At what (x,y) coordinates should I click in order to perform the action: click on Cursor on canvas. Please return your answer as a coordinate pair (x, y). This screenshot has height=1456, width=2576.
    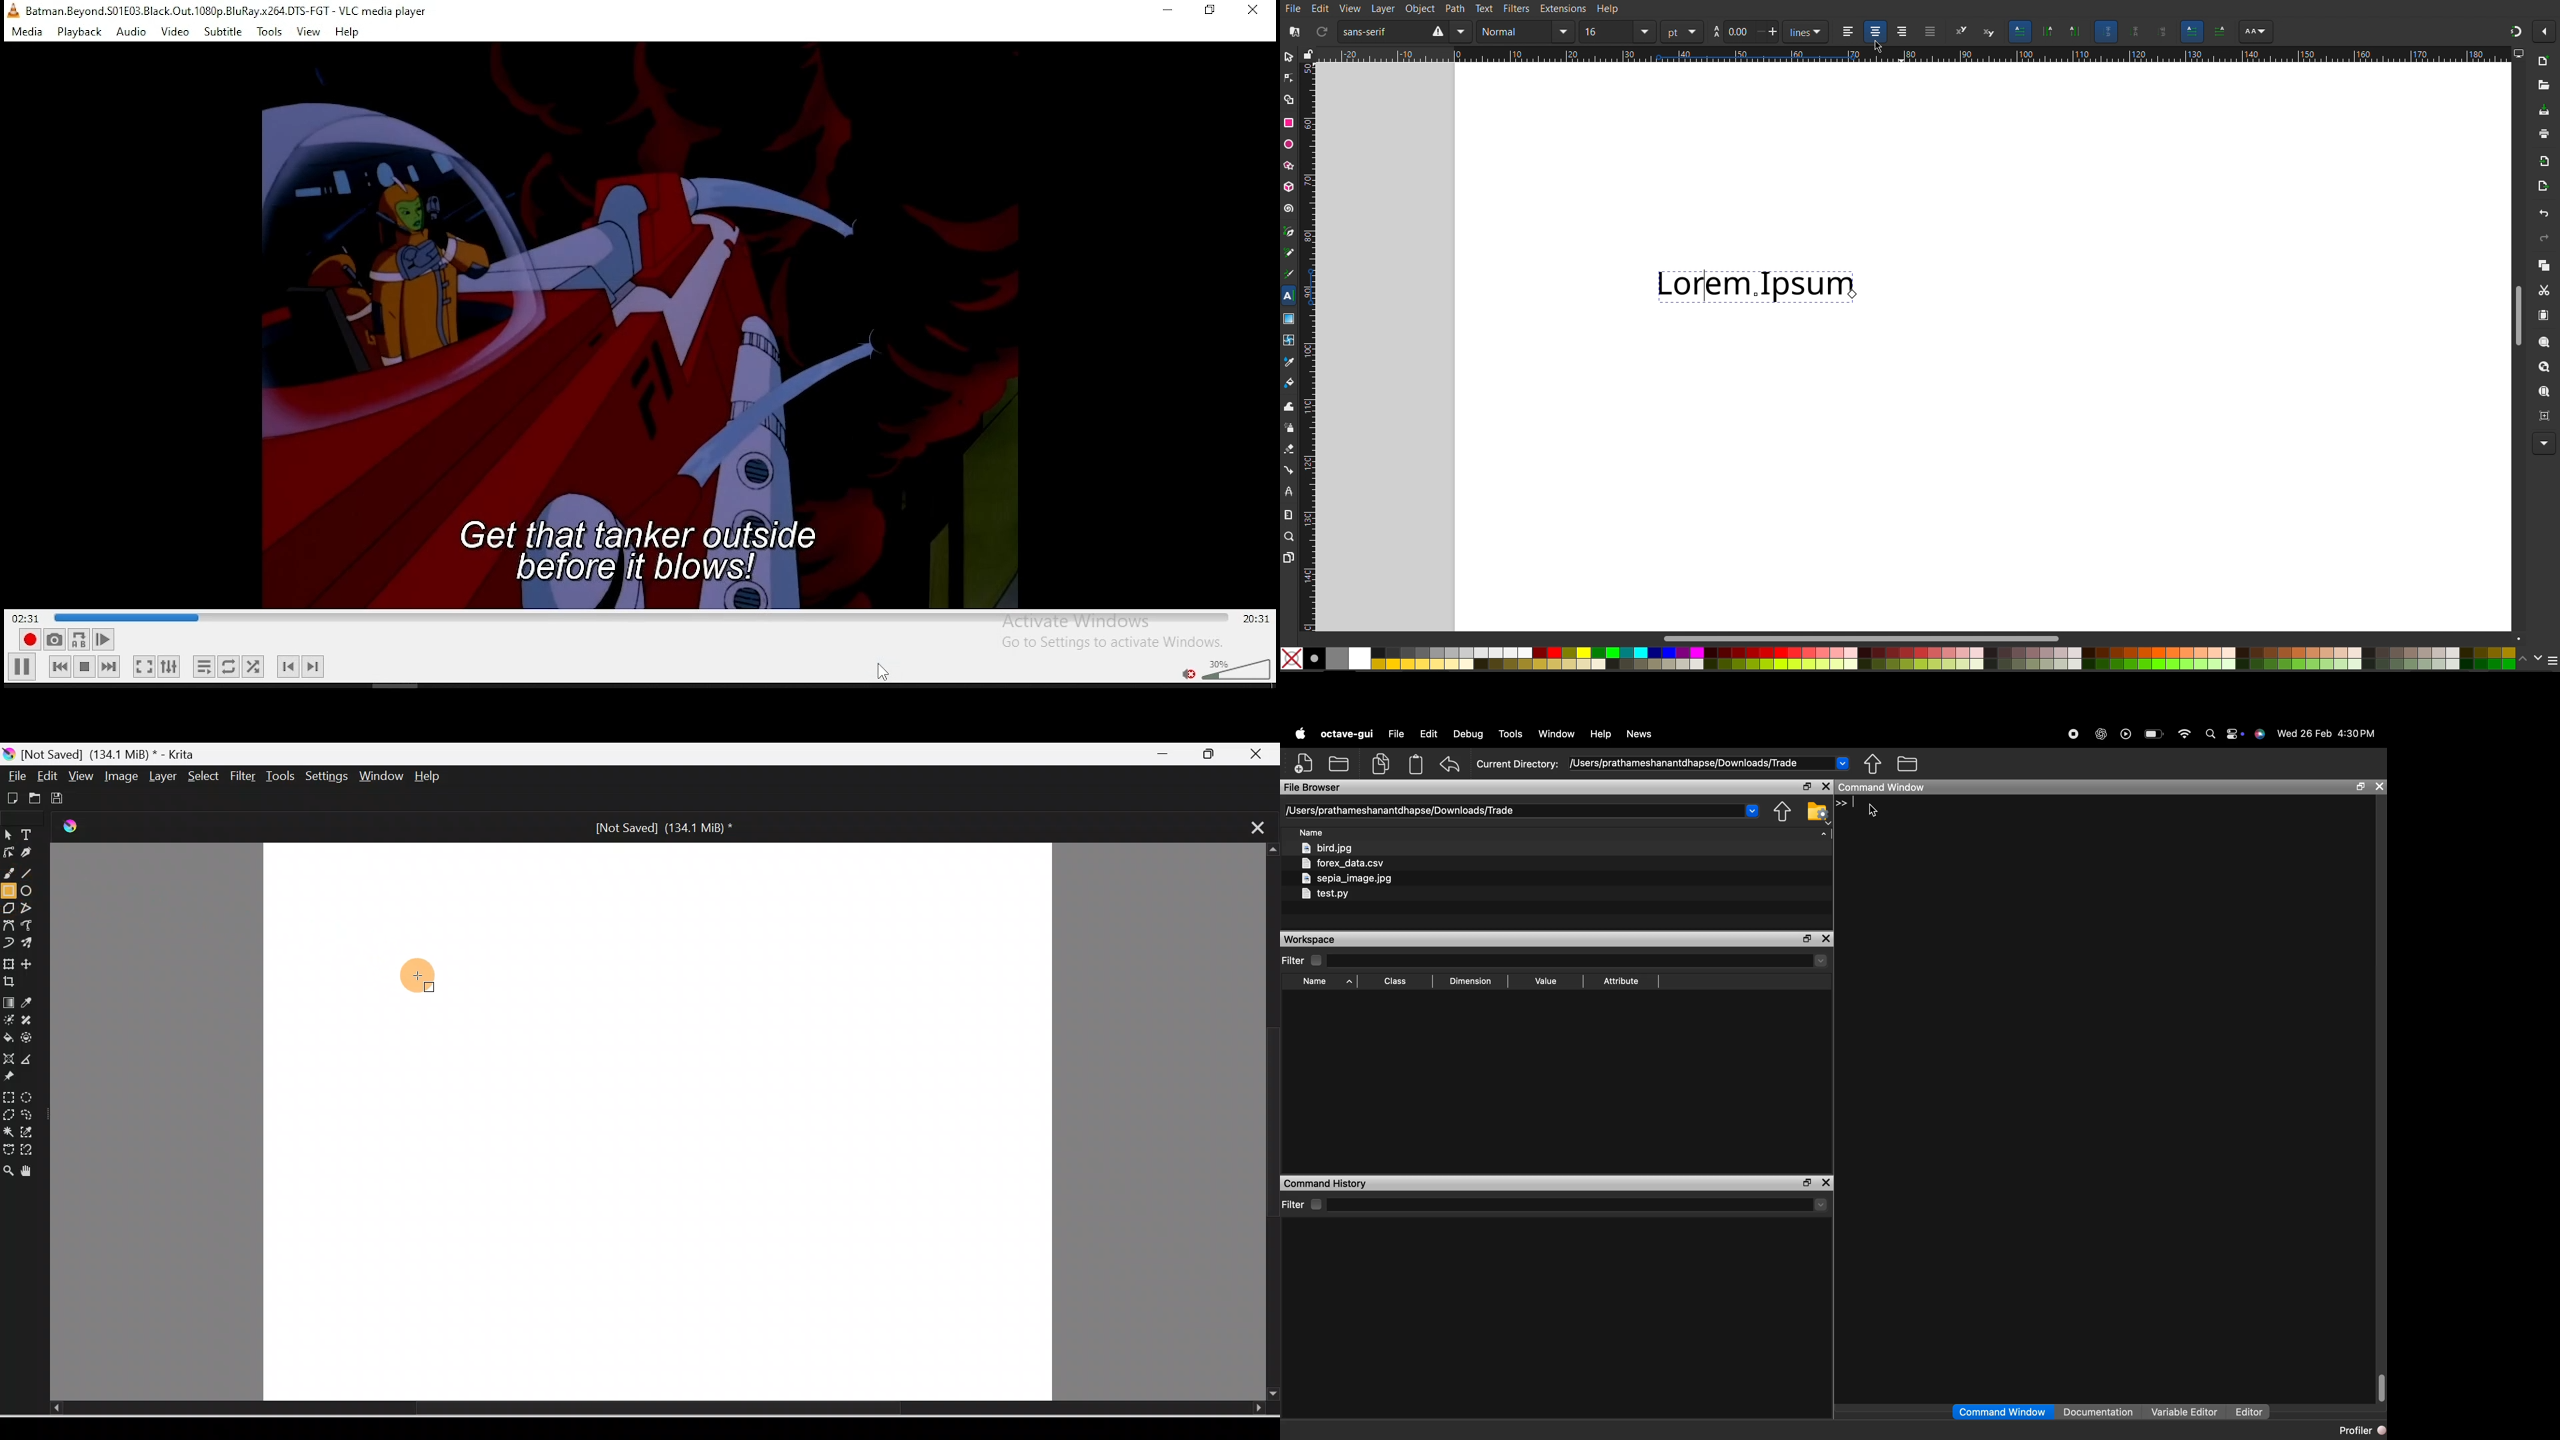
    Looking at the image, I should click on (421, 979).